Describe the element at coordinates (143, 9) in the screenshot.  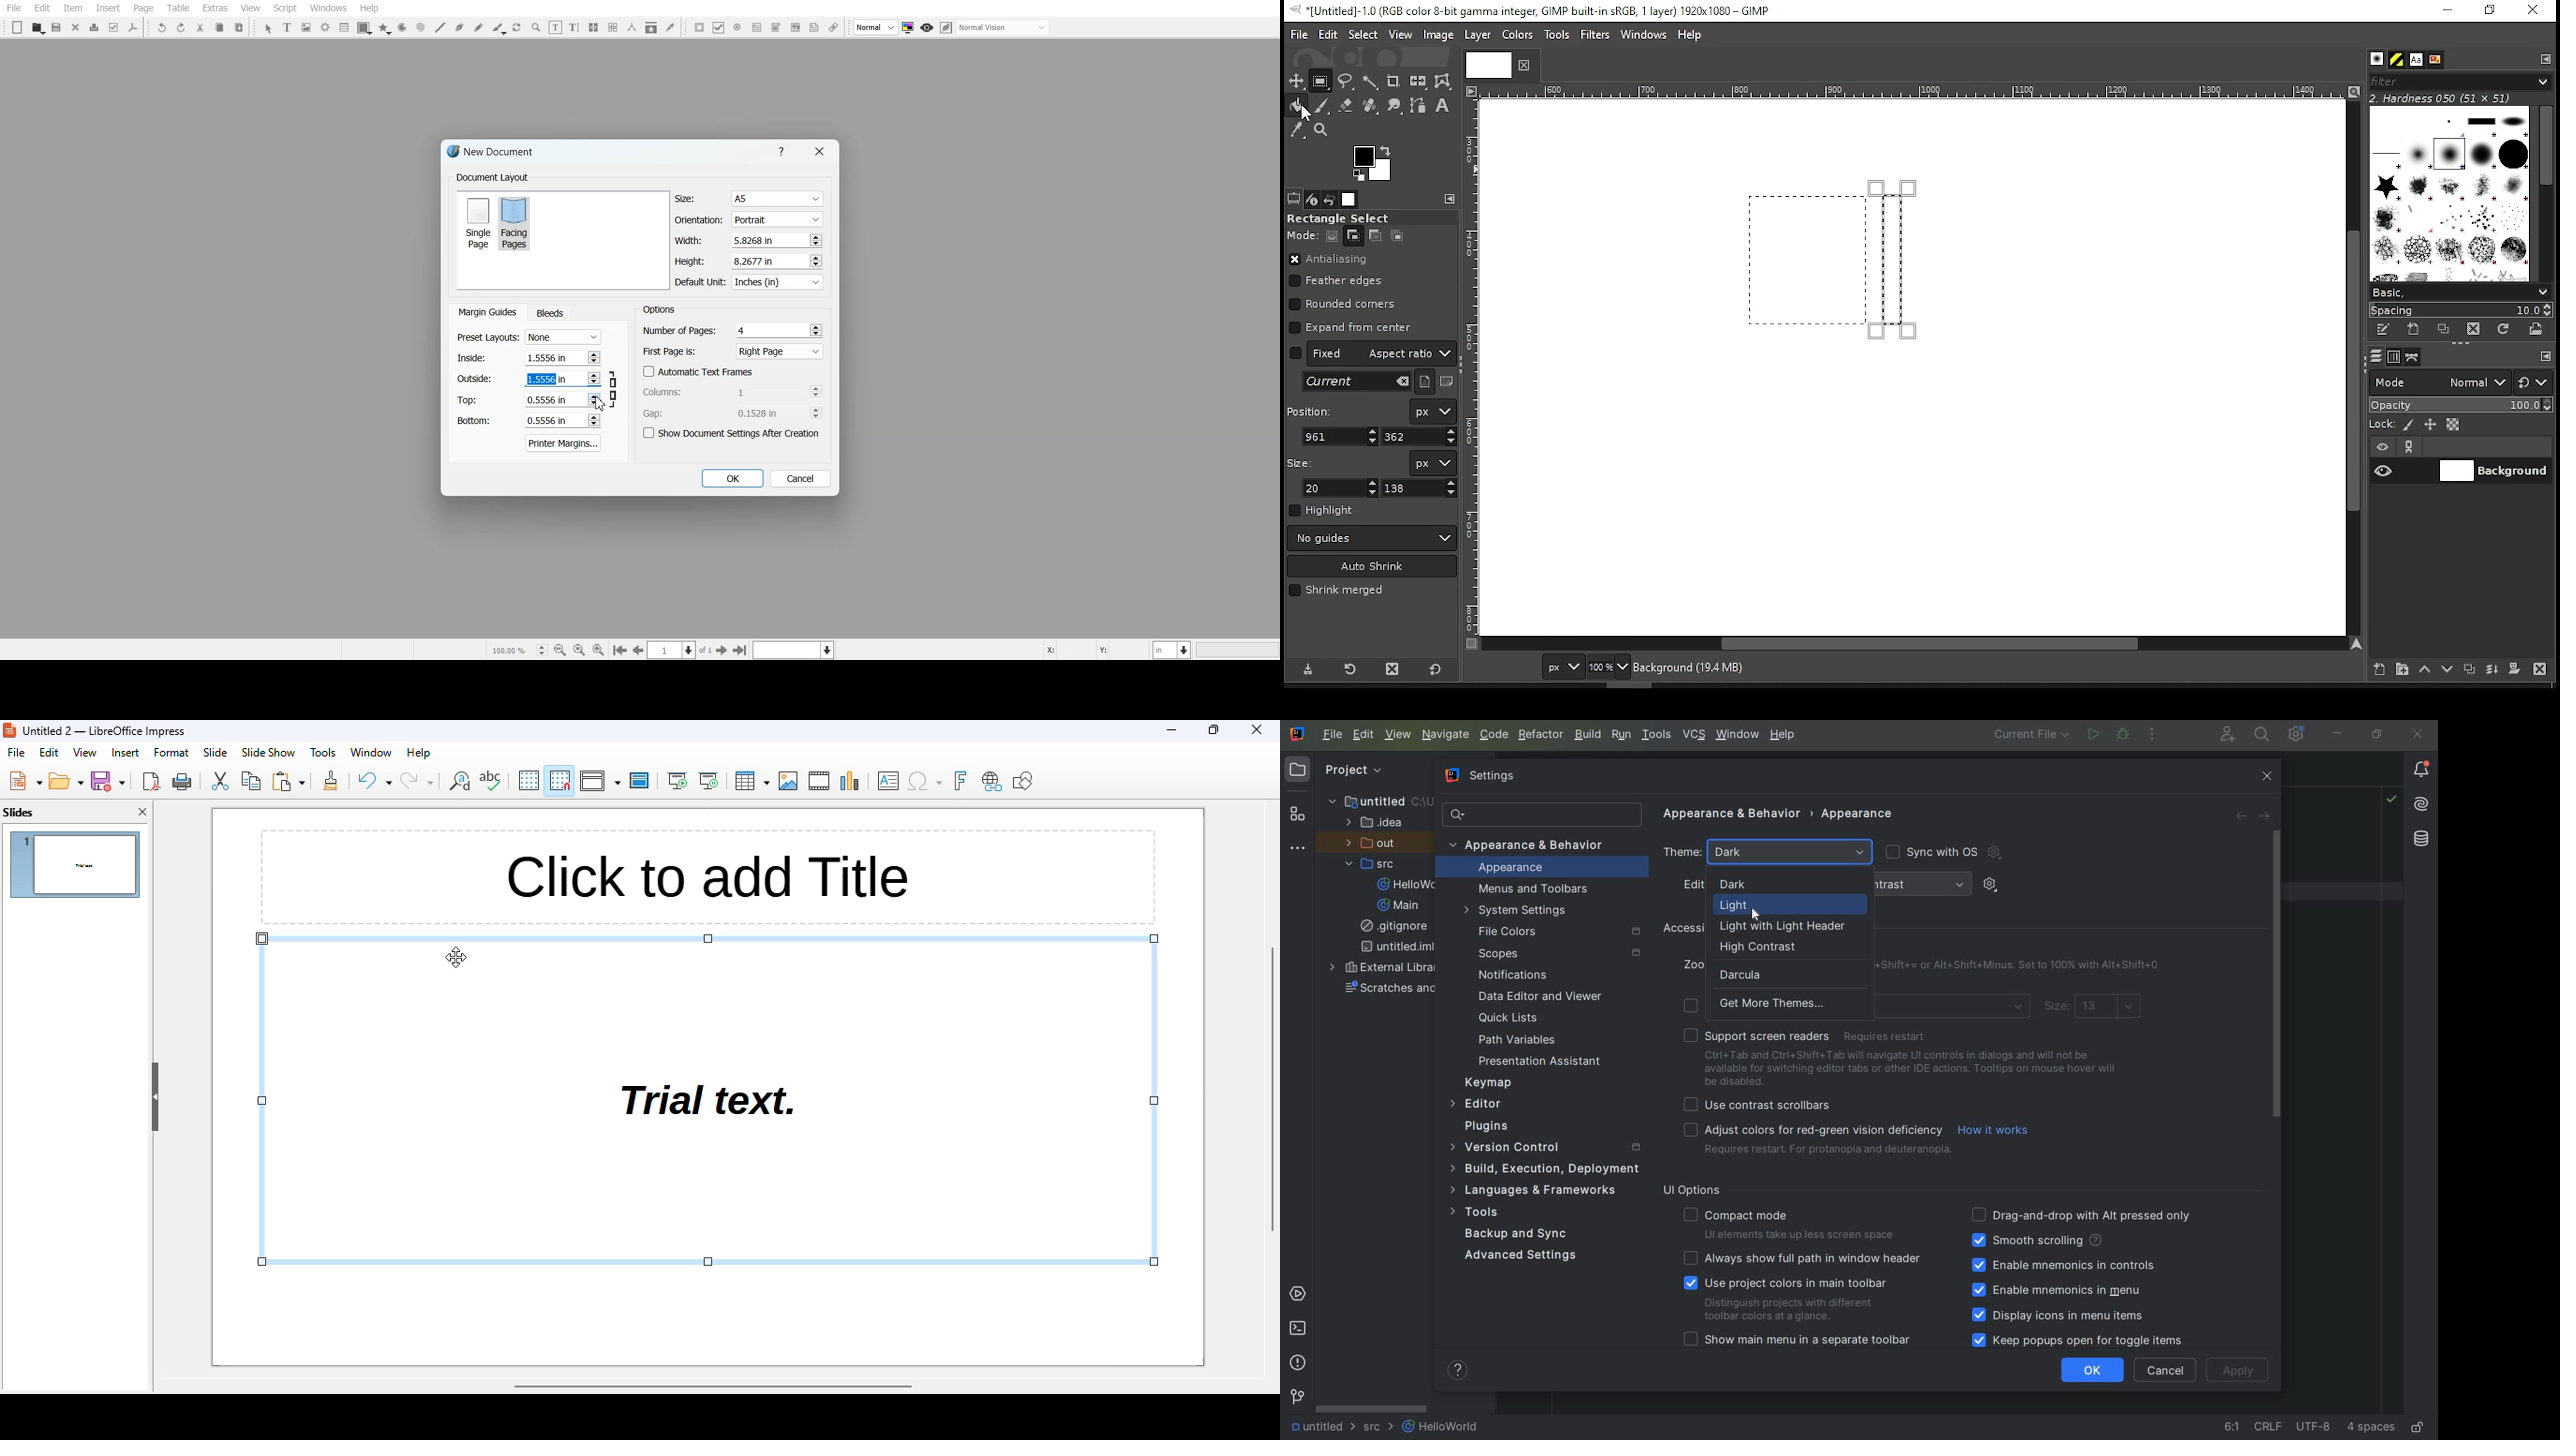
I see `Page` at that location.